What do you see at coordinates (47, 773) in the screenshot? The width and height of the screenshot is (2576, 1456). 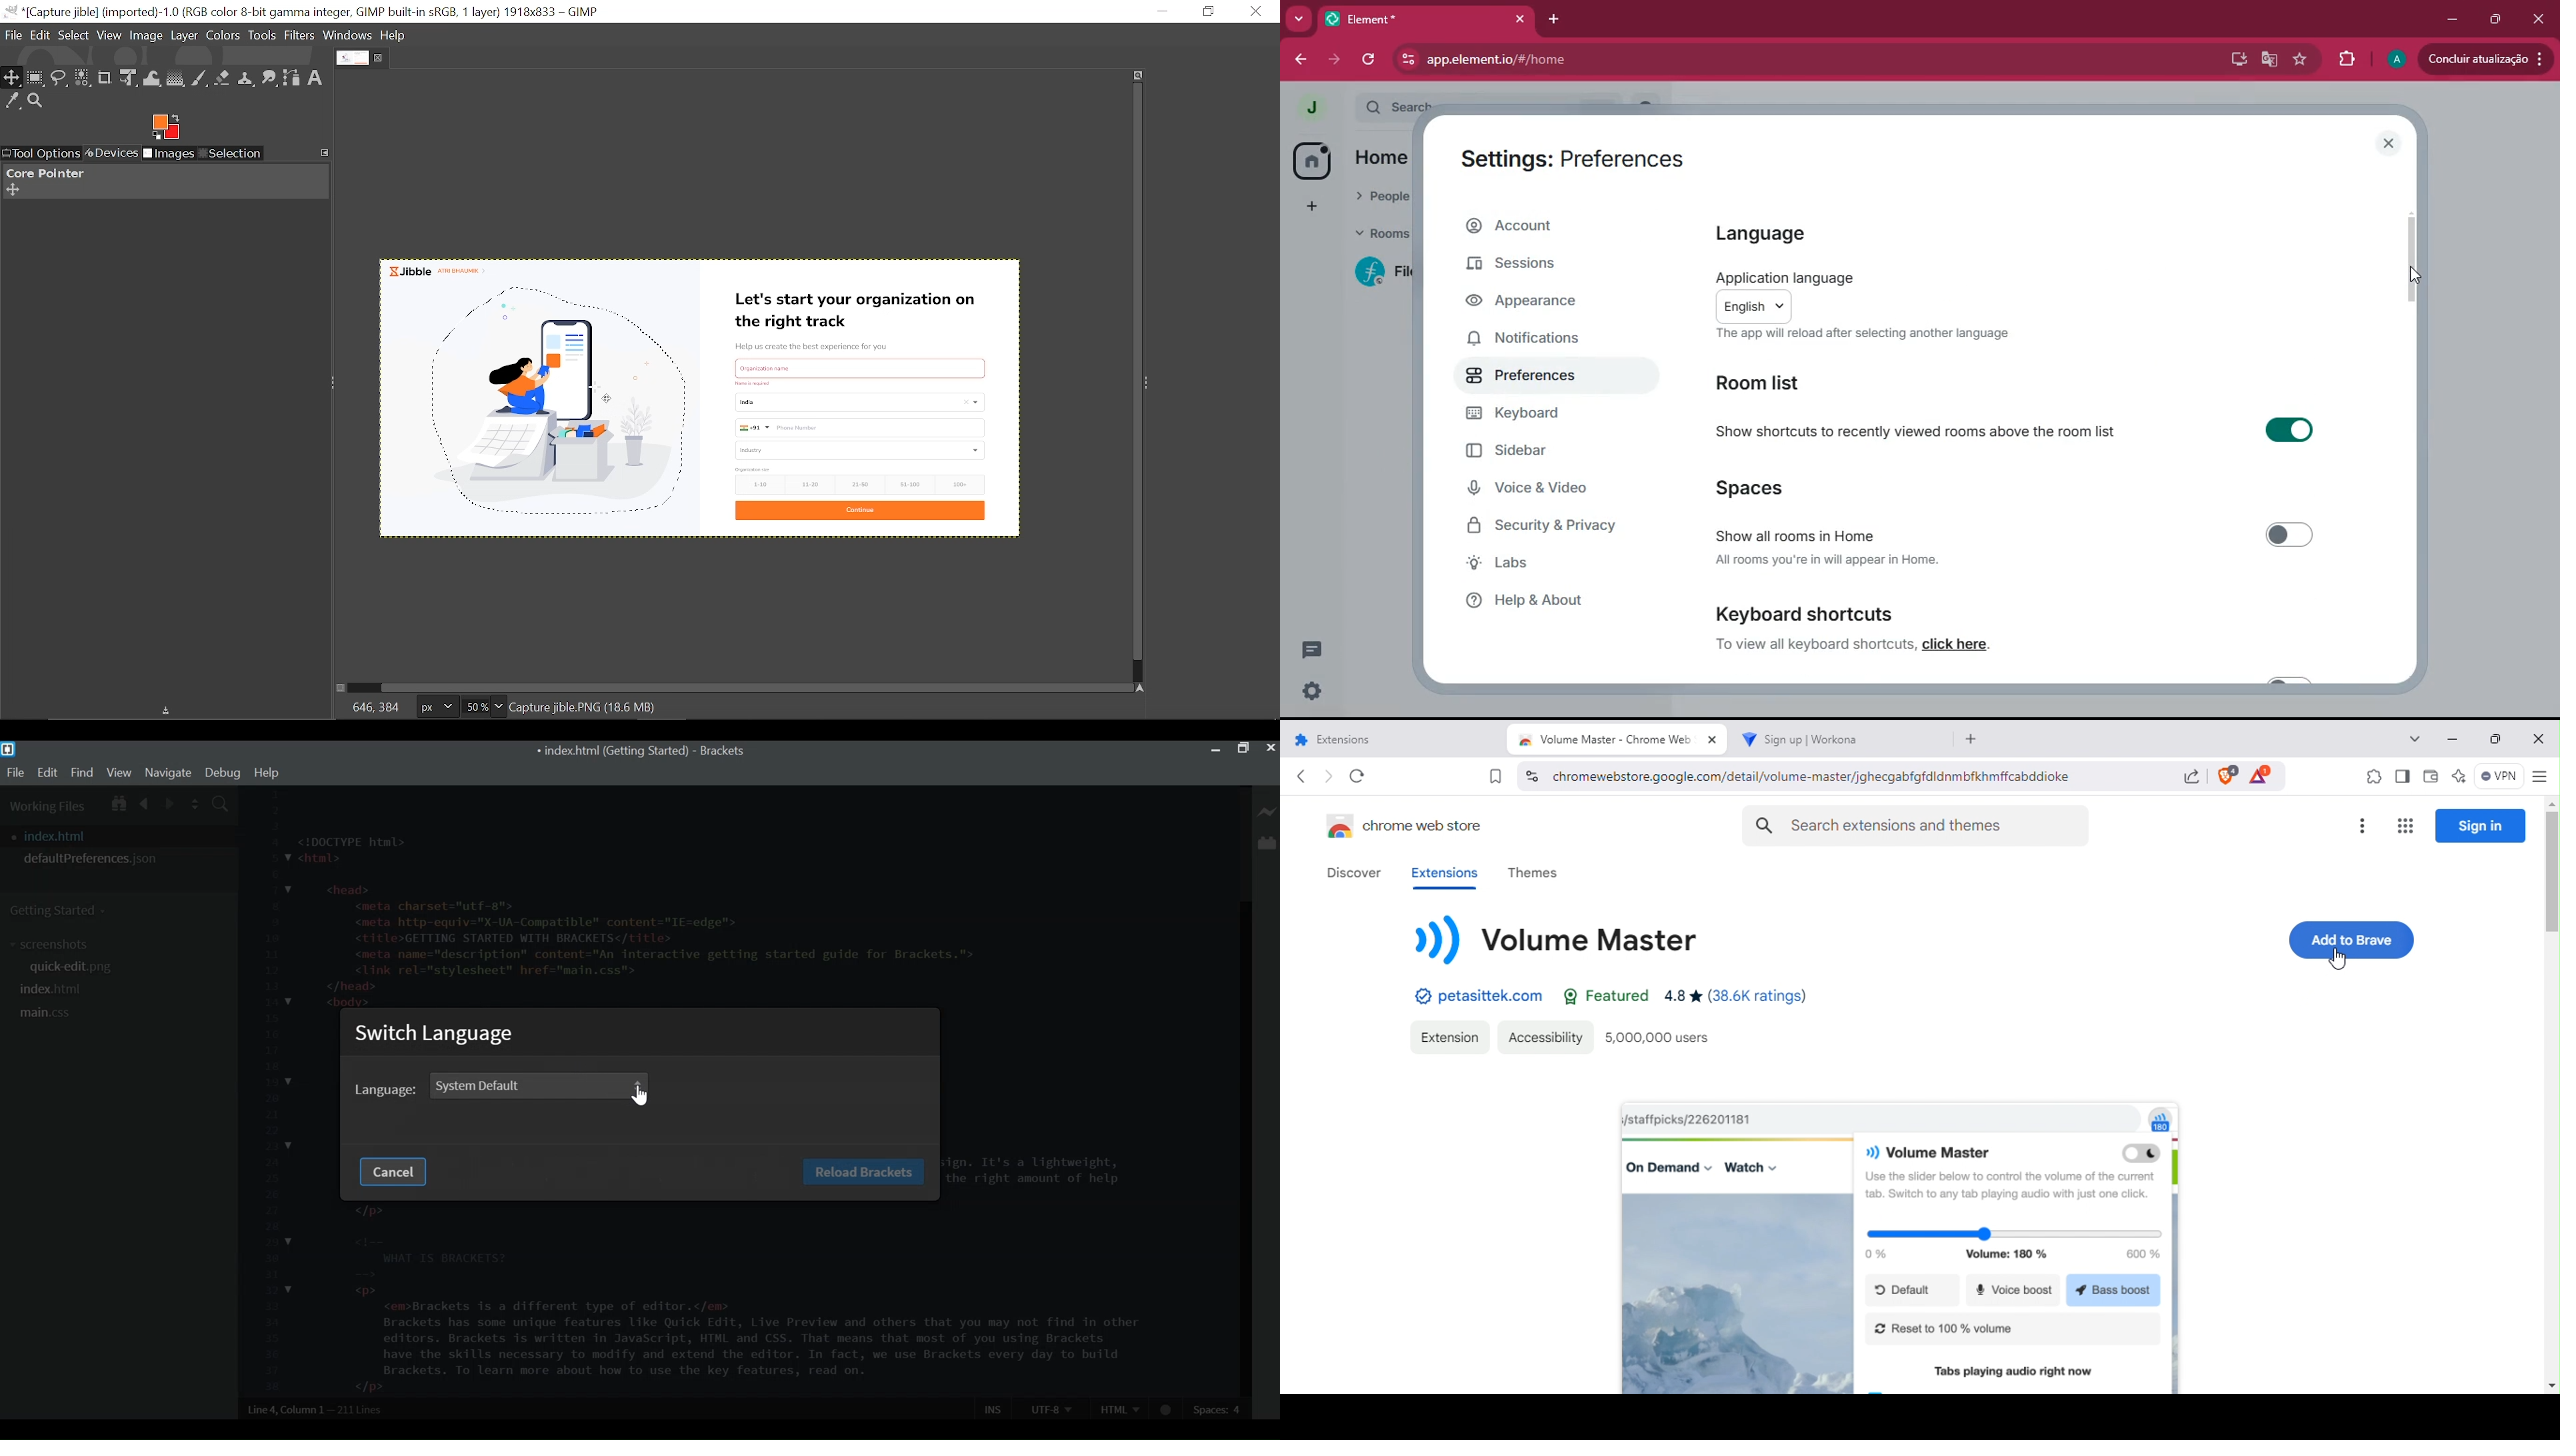 I see `Edit` at bounding box center [47, 773].